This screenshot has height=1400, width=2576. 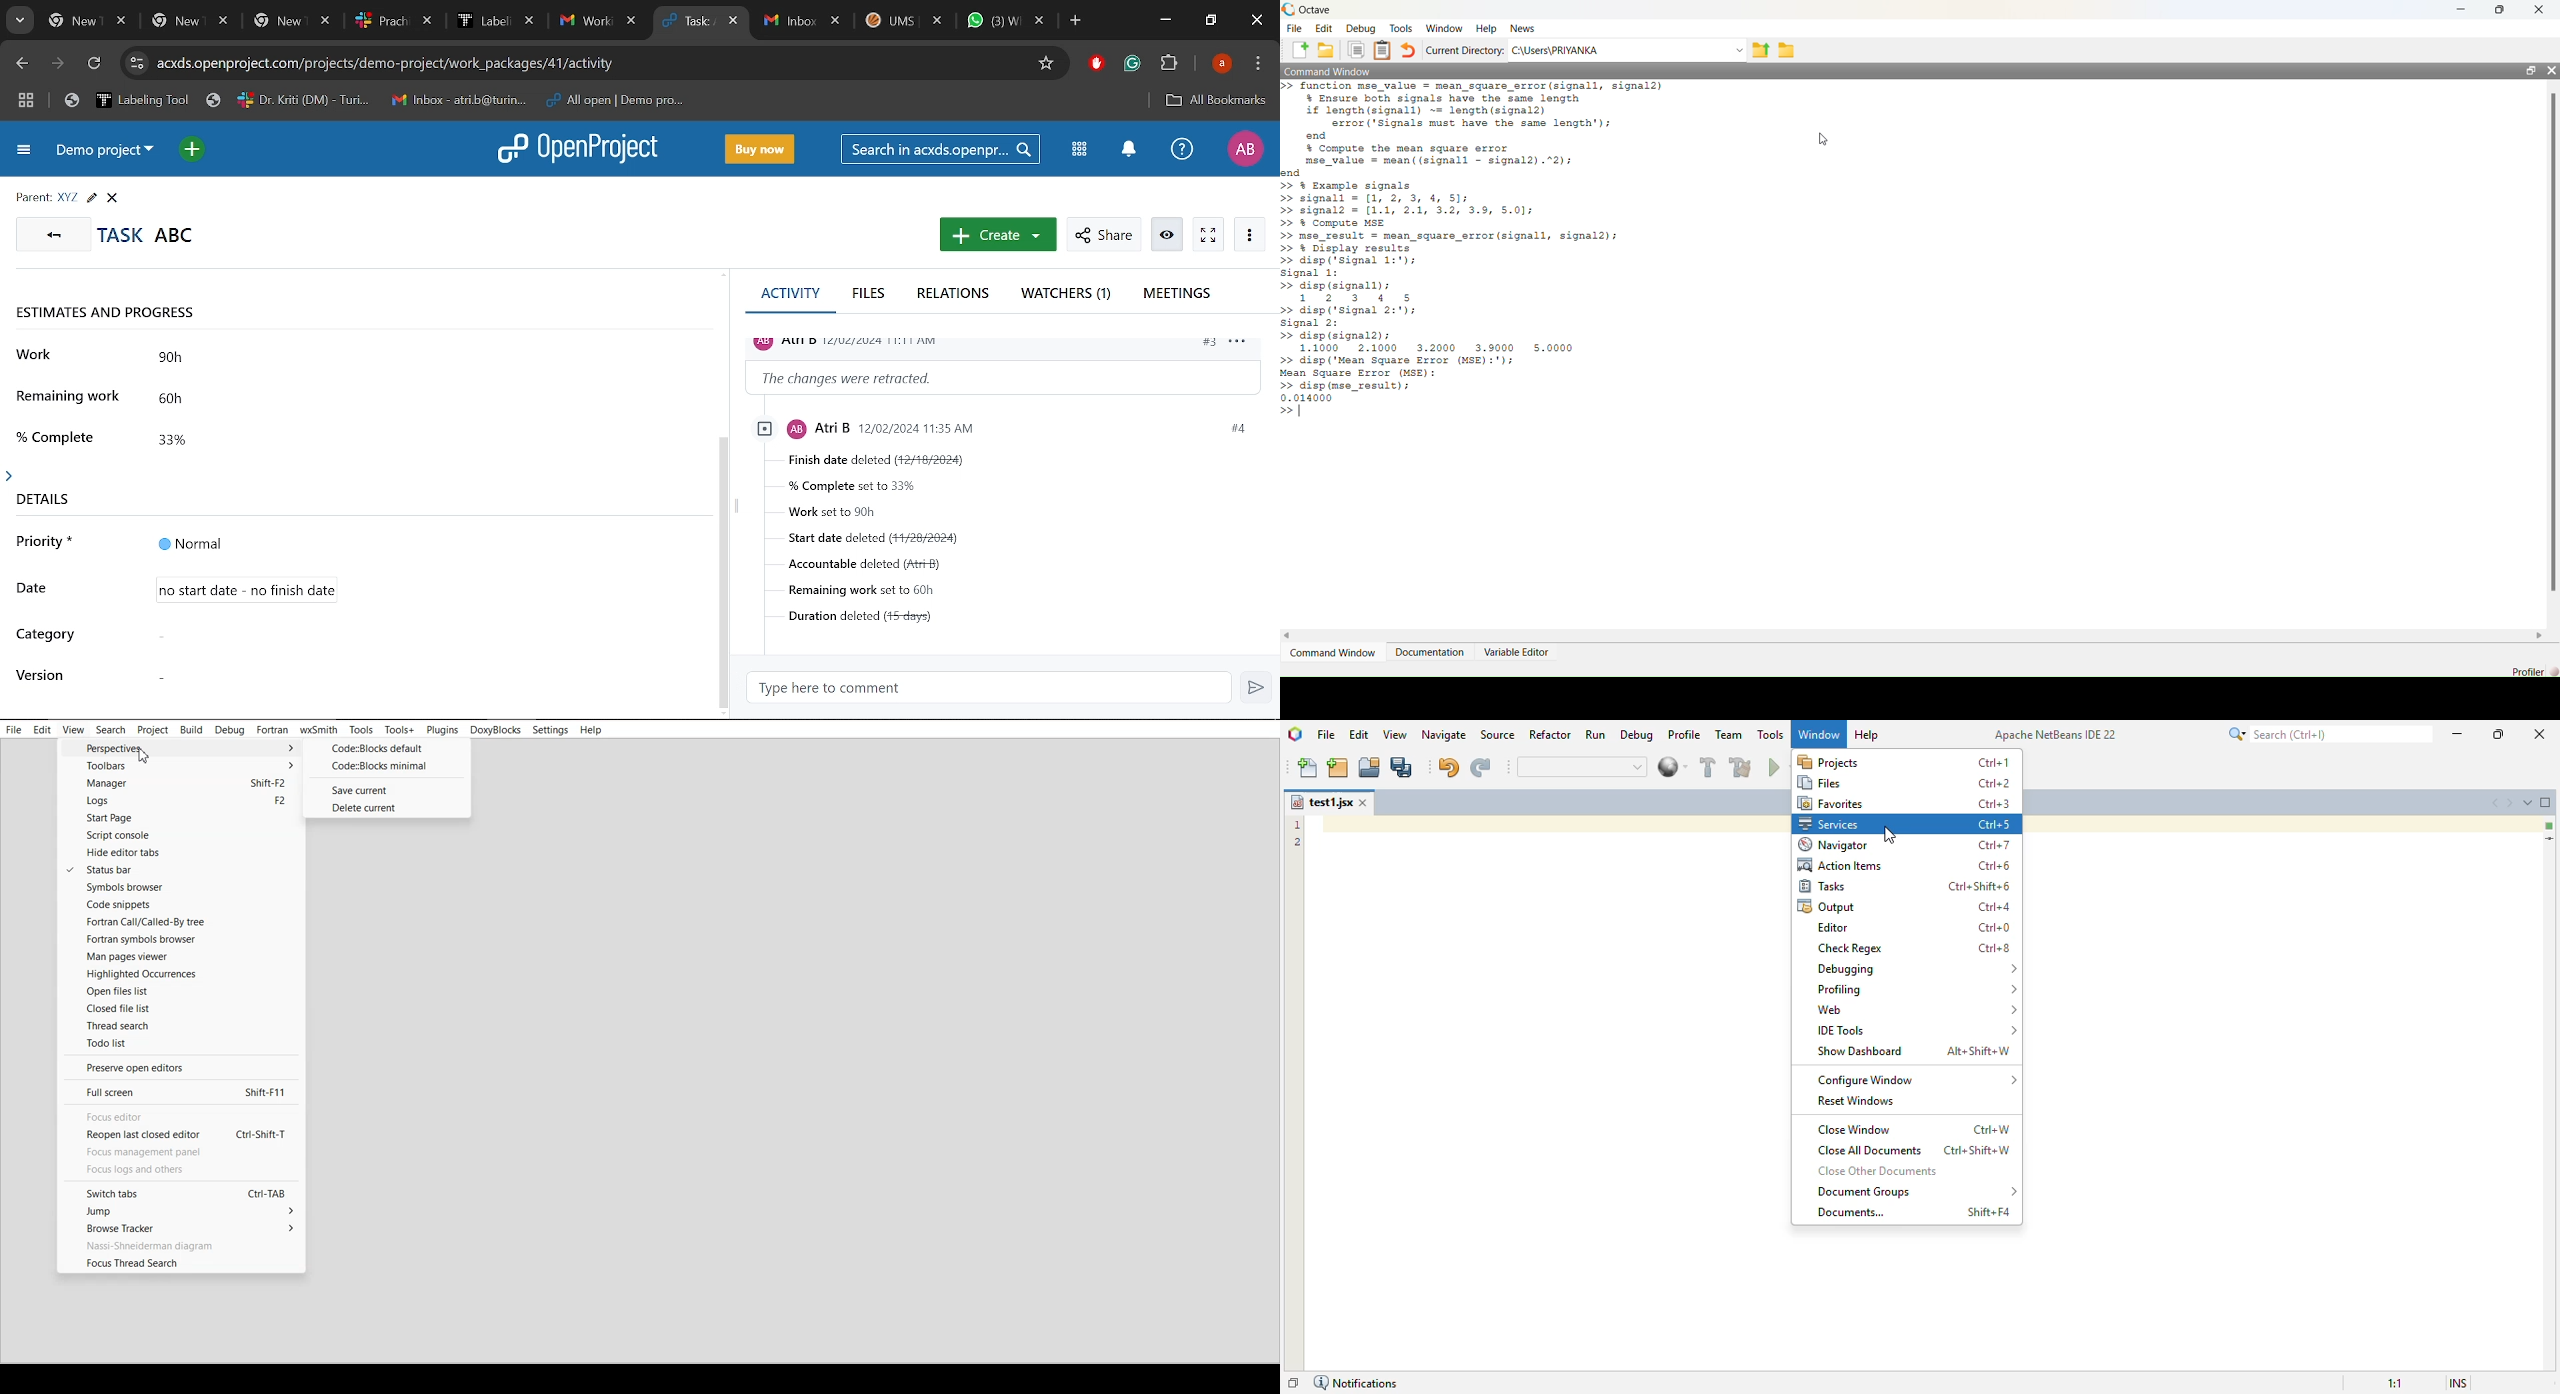 I want to click on projects, so click(x=1829, y=762).